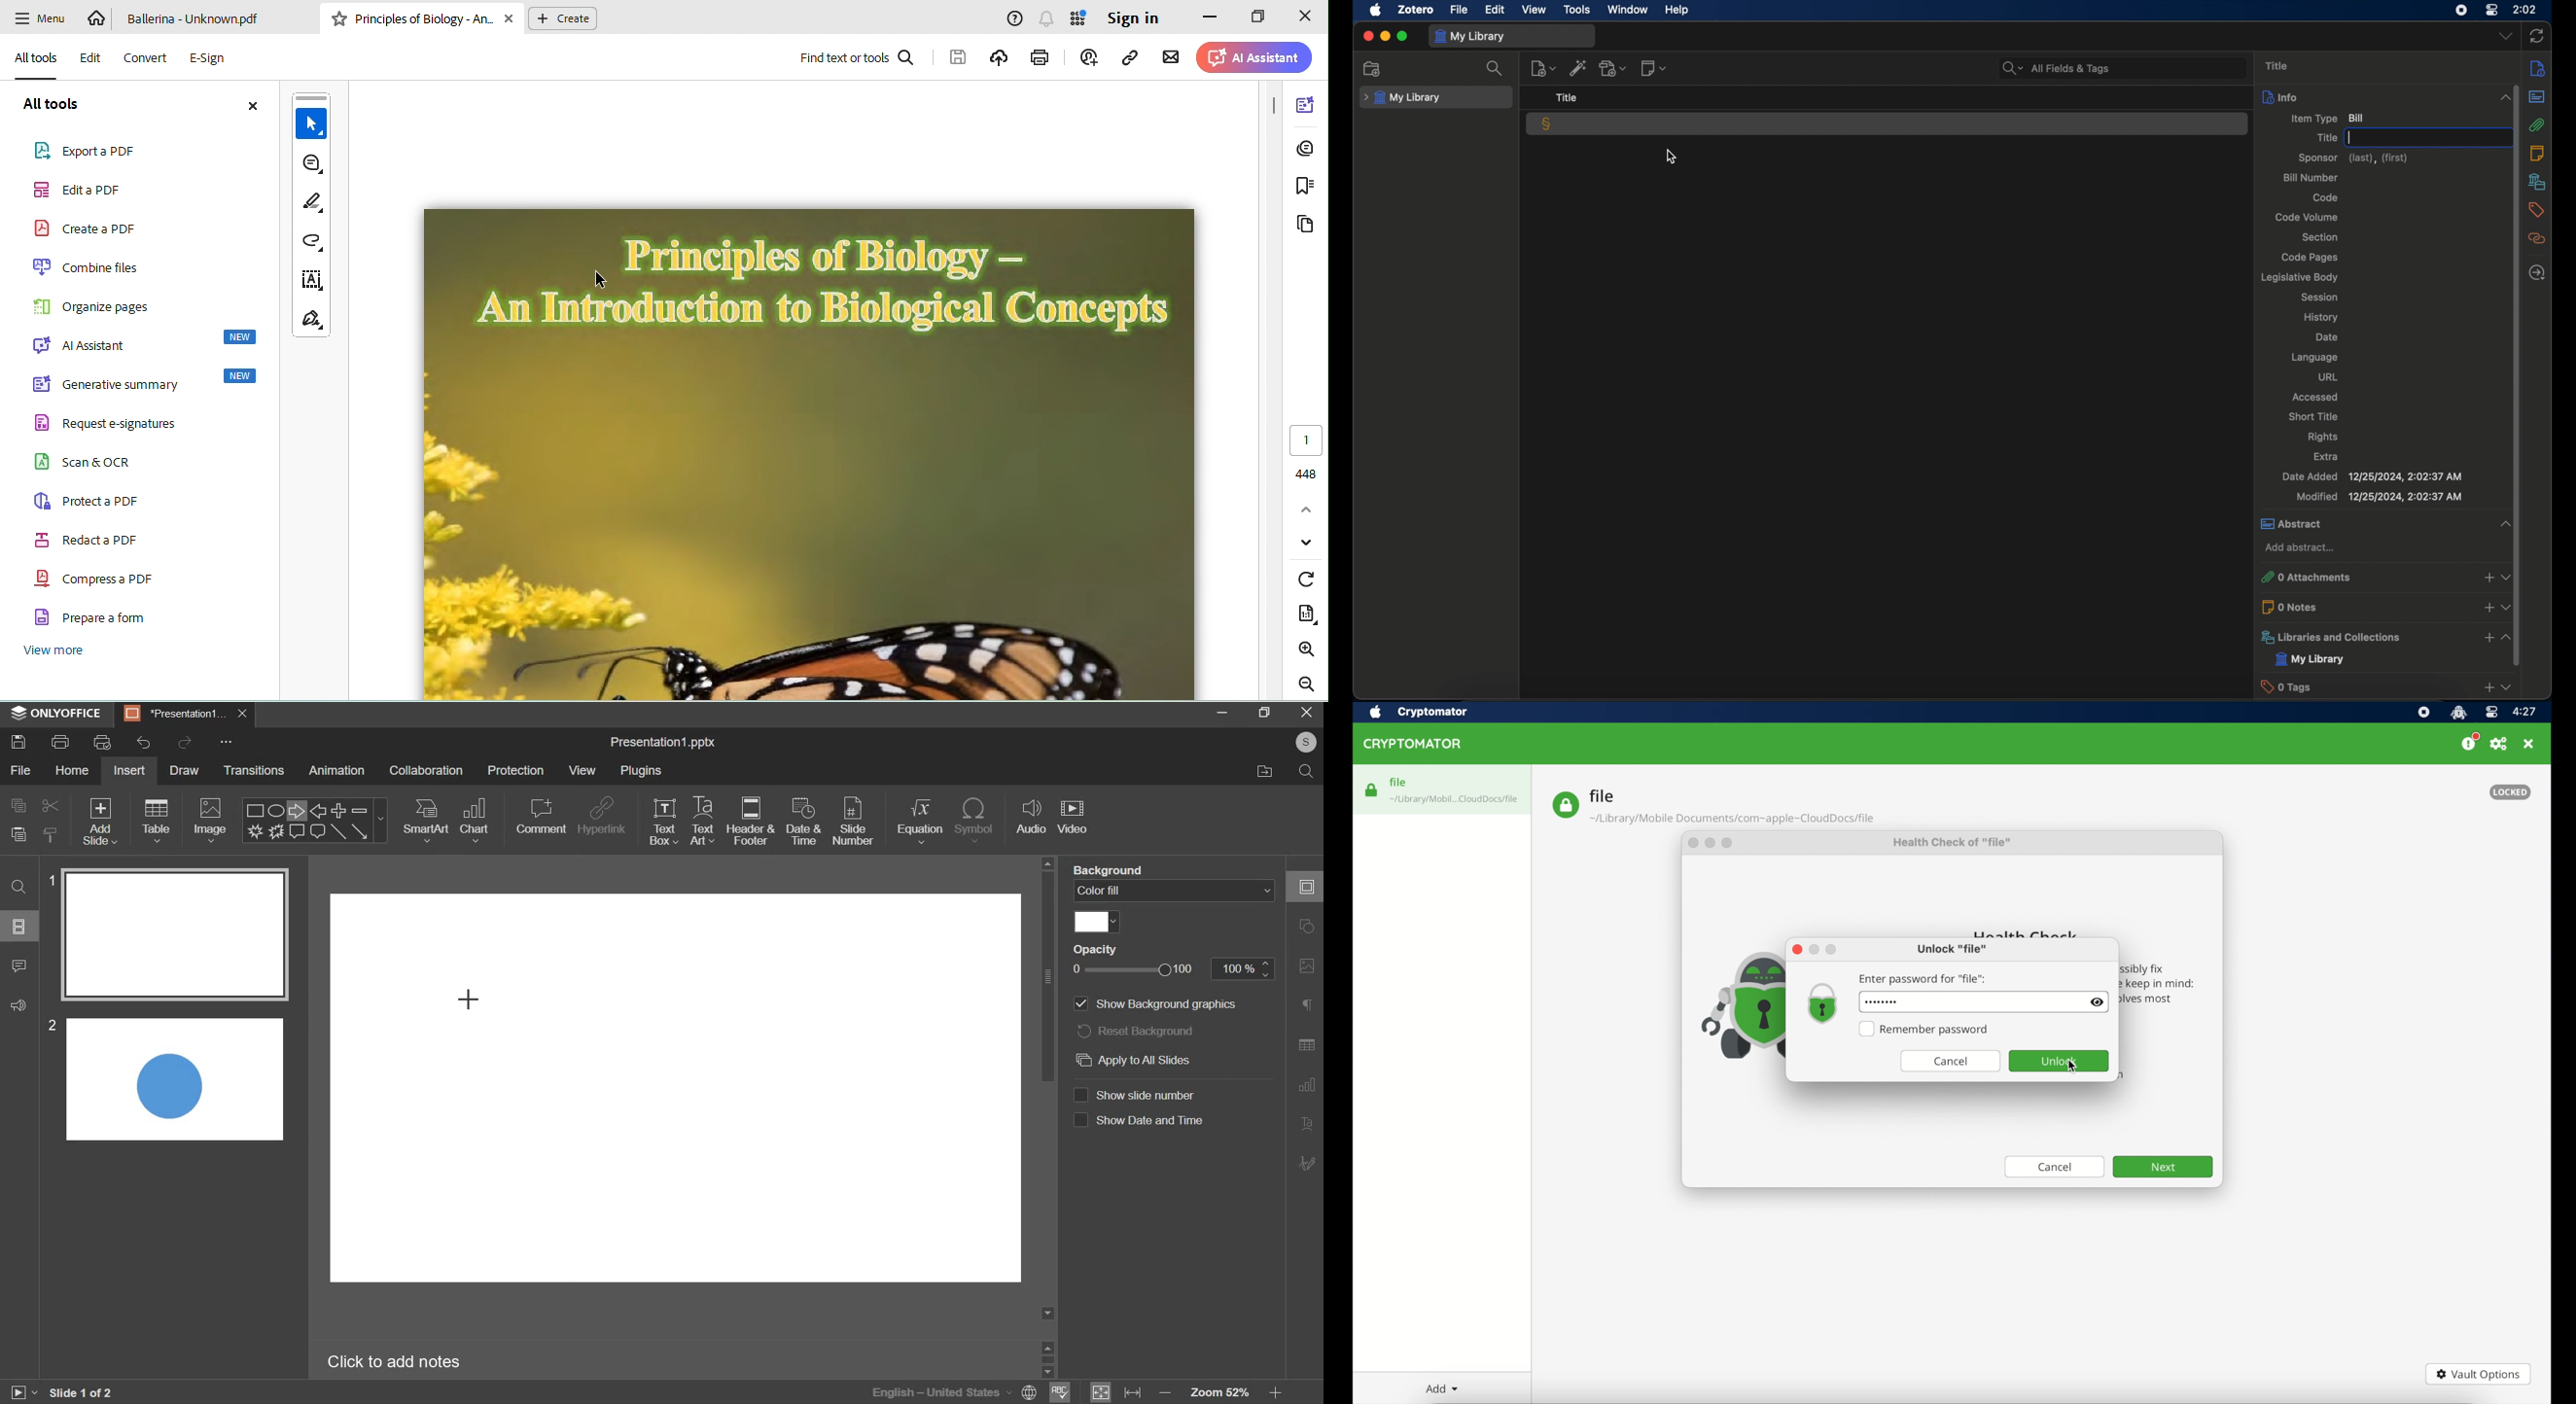 The height and width of the screenshot is (1428, 2576). What do you see at coordinates (602, 818) in the screenshot?
I see `hyperlink` at bounding box center [602, 818].